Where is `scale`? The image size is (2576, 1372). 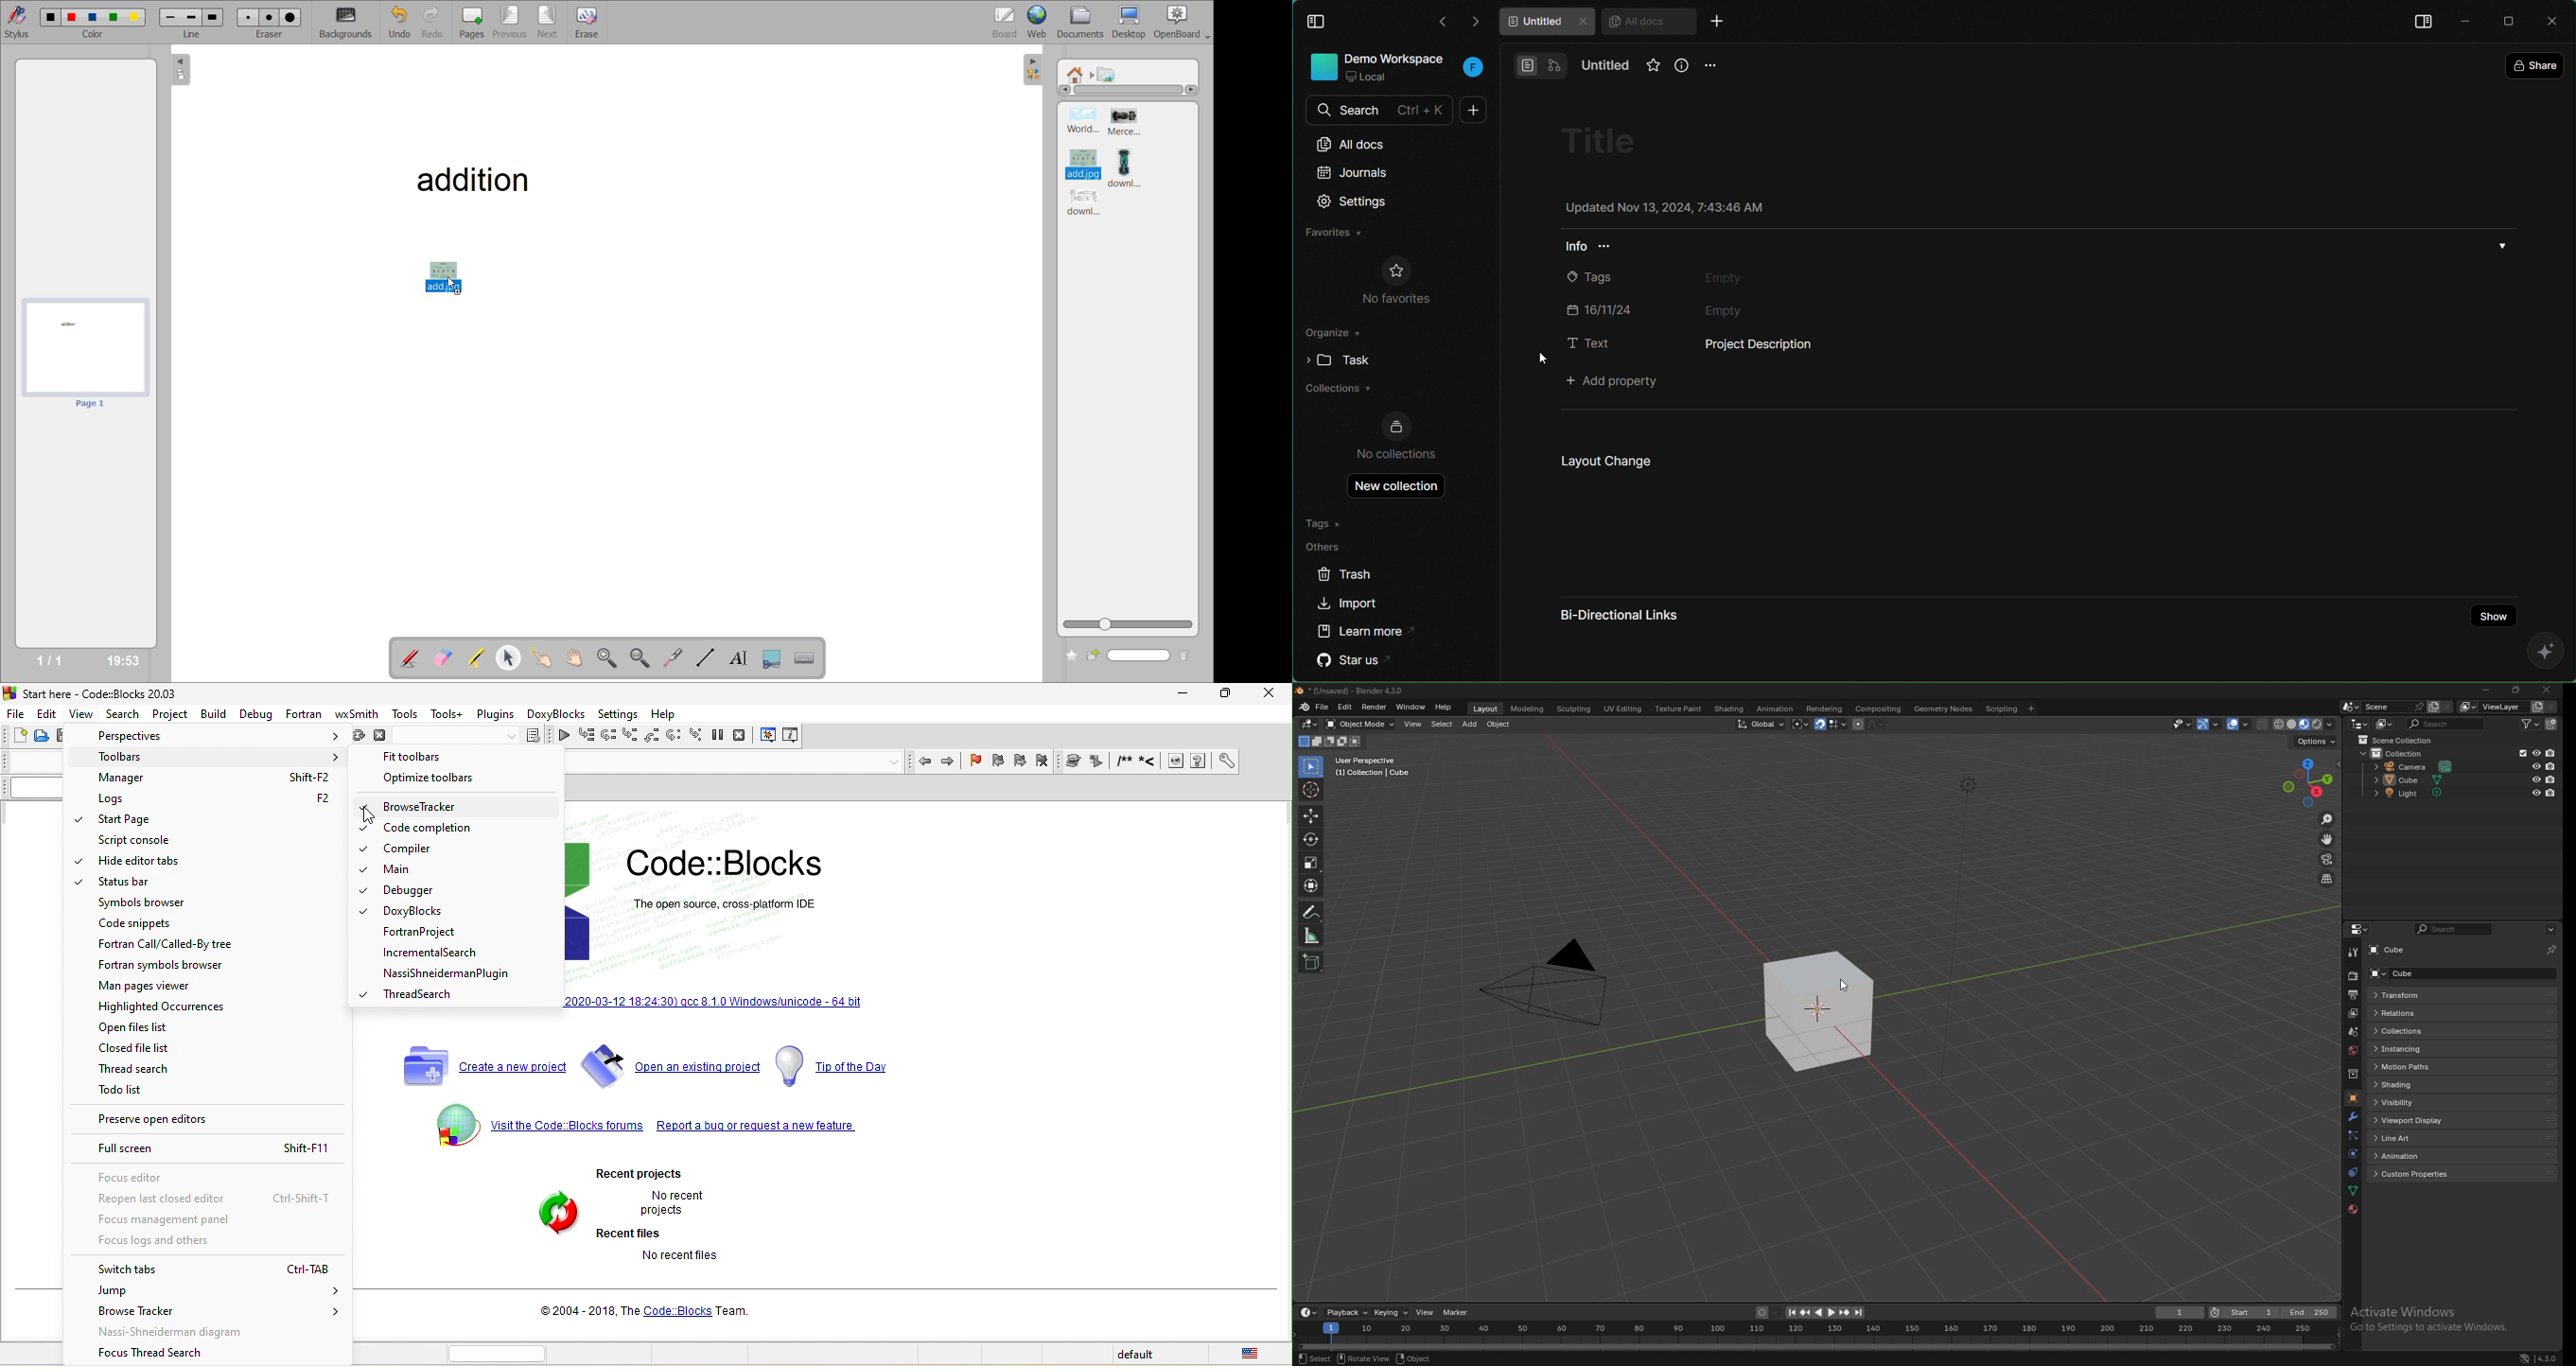
scale is located at coordinates (1311, 862).